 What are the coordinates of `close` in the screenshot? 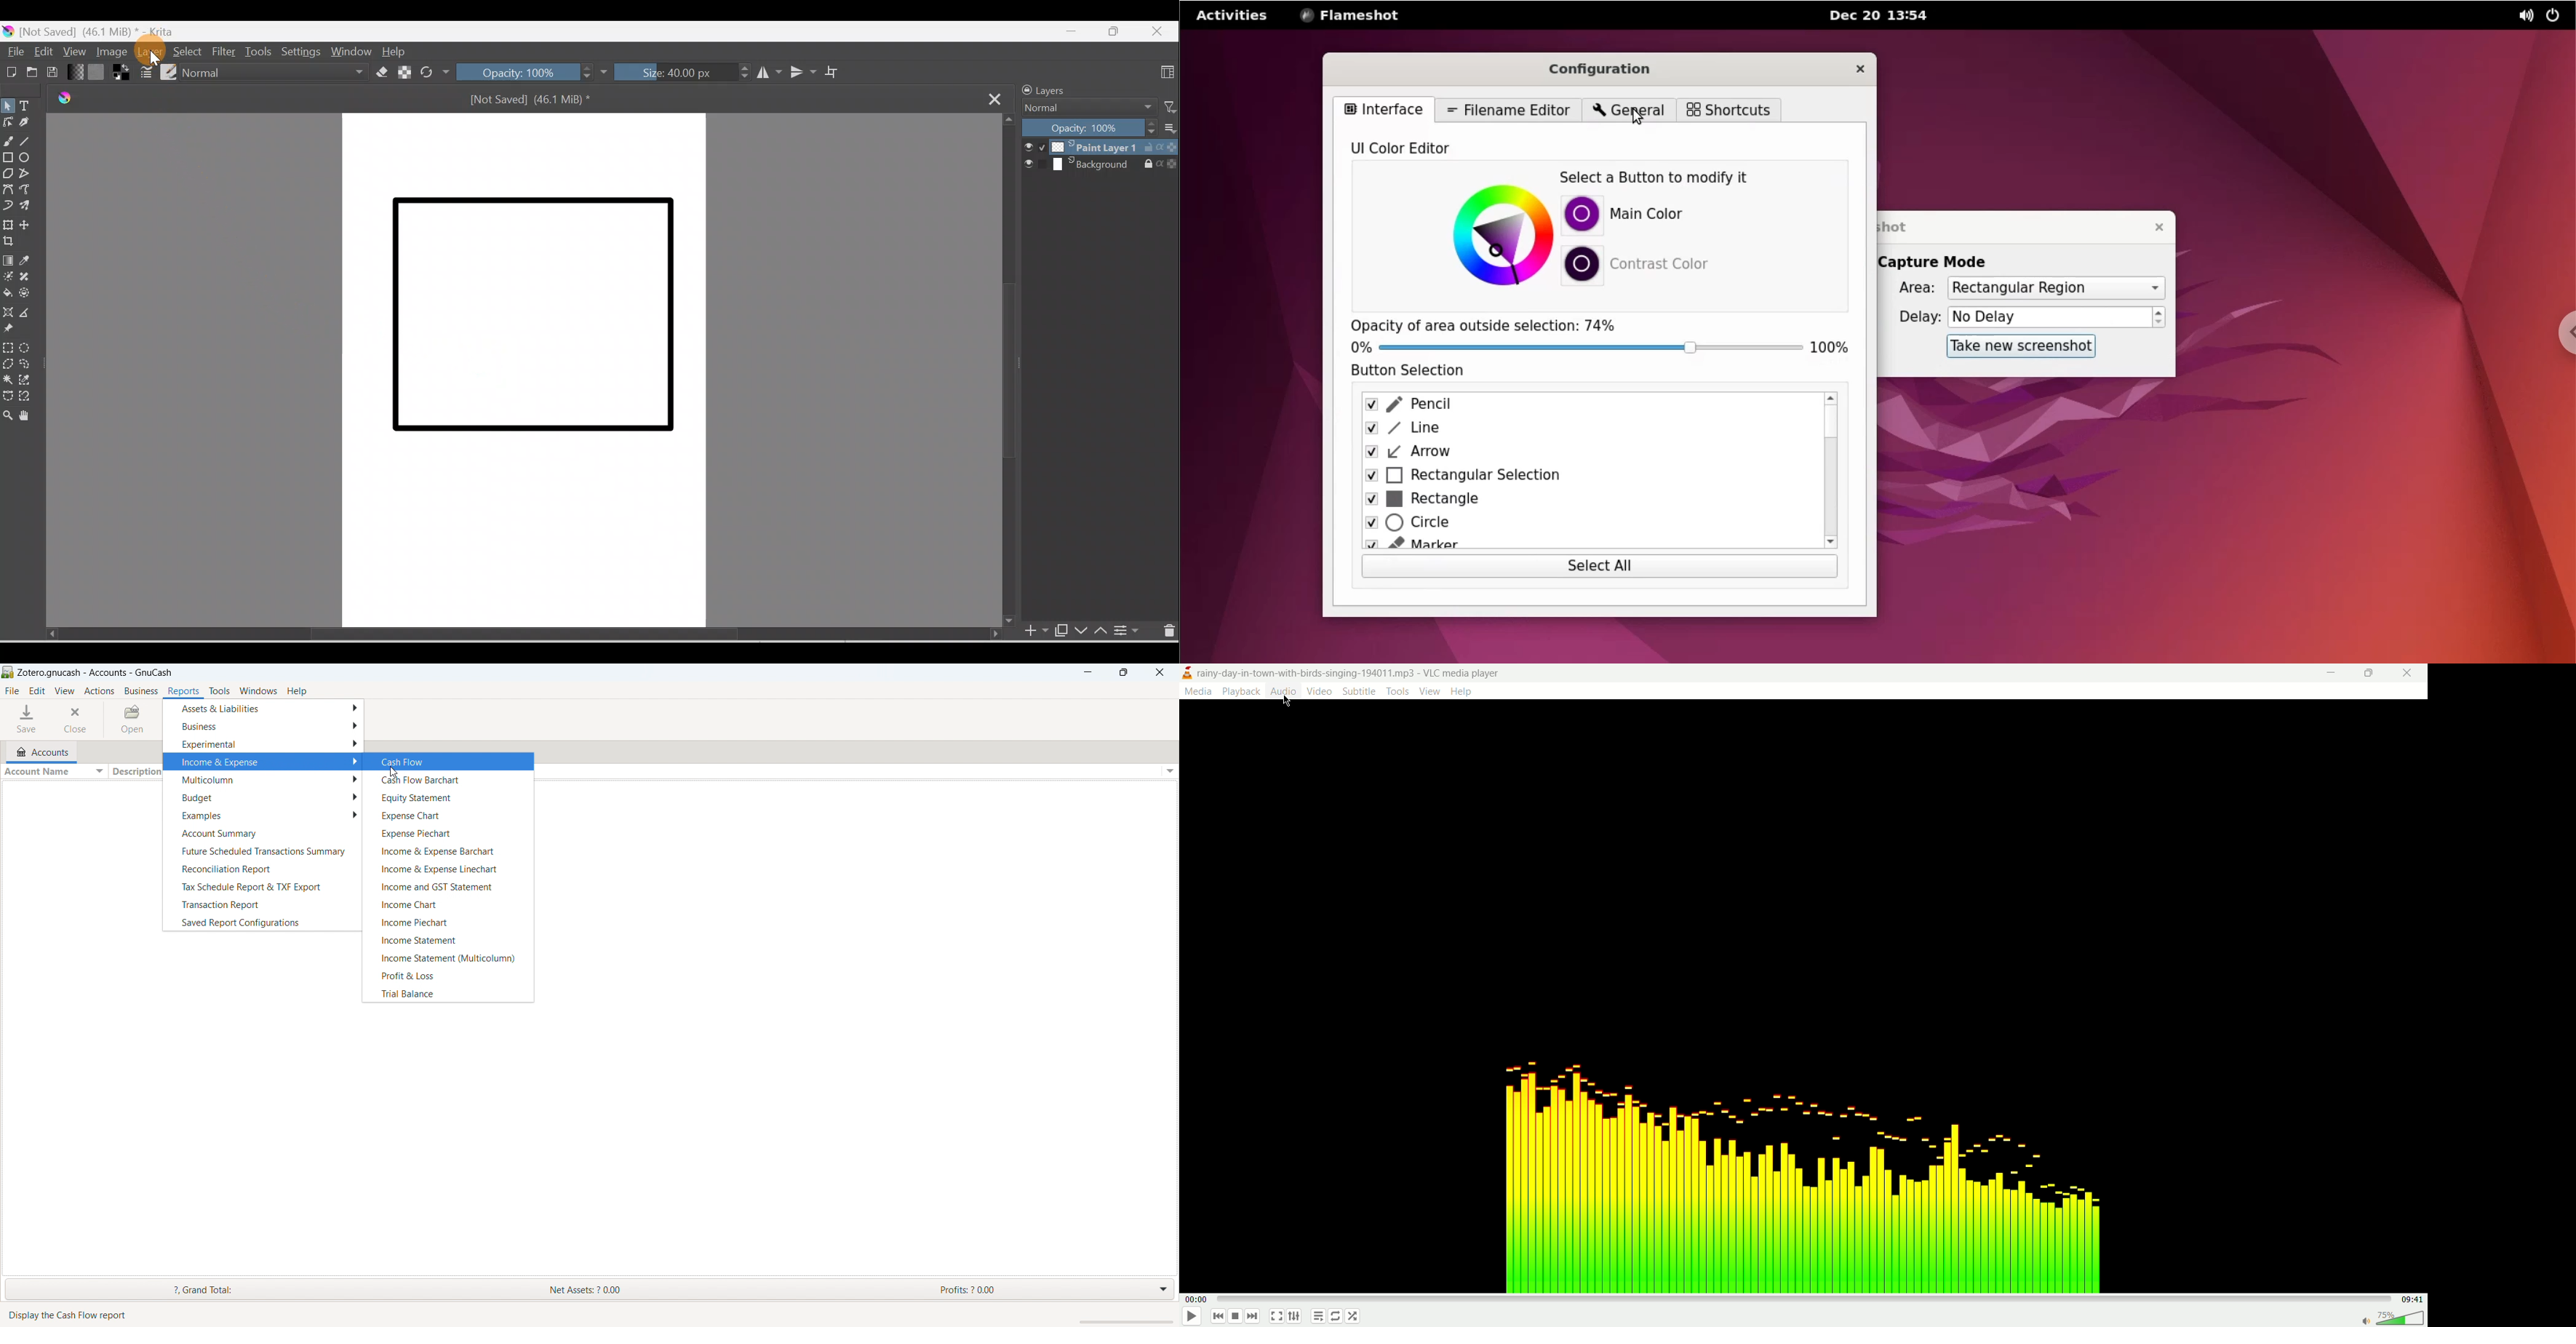 It's located at (1159, 673).